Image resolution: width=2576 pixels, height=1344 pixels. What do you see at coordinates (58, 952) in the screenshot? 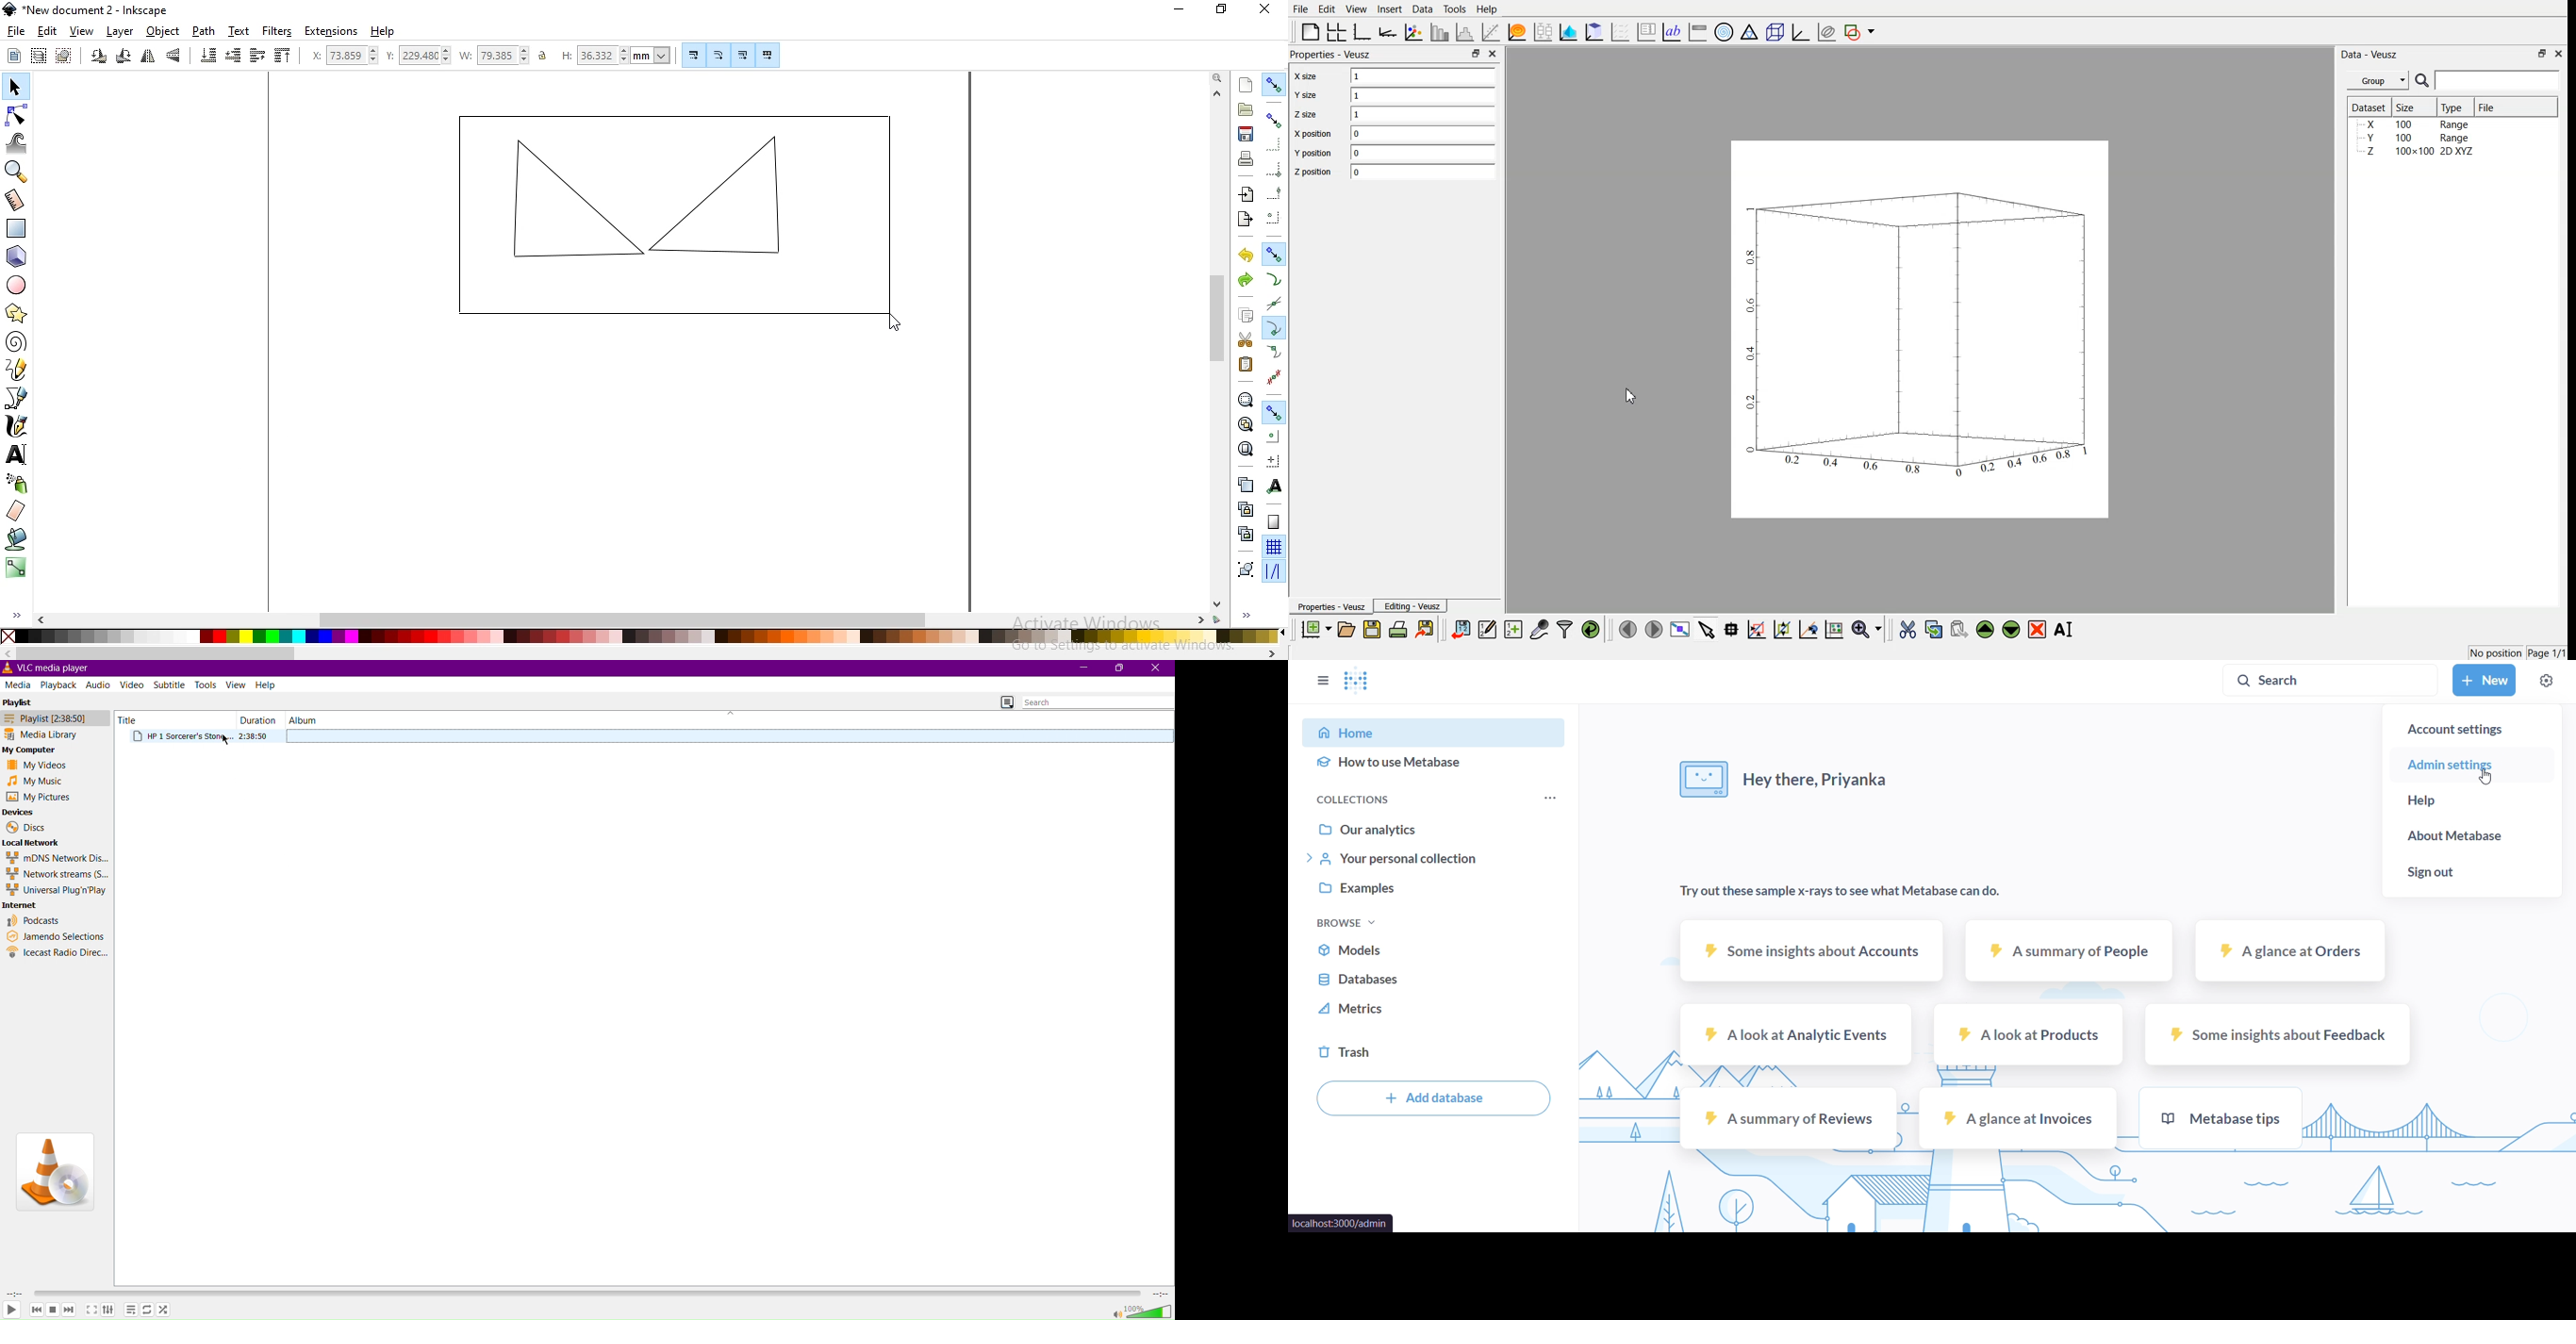
I see `Icecast Radio Directory` at bounding box center [58, 952].